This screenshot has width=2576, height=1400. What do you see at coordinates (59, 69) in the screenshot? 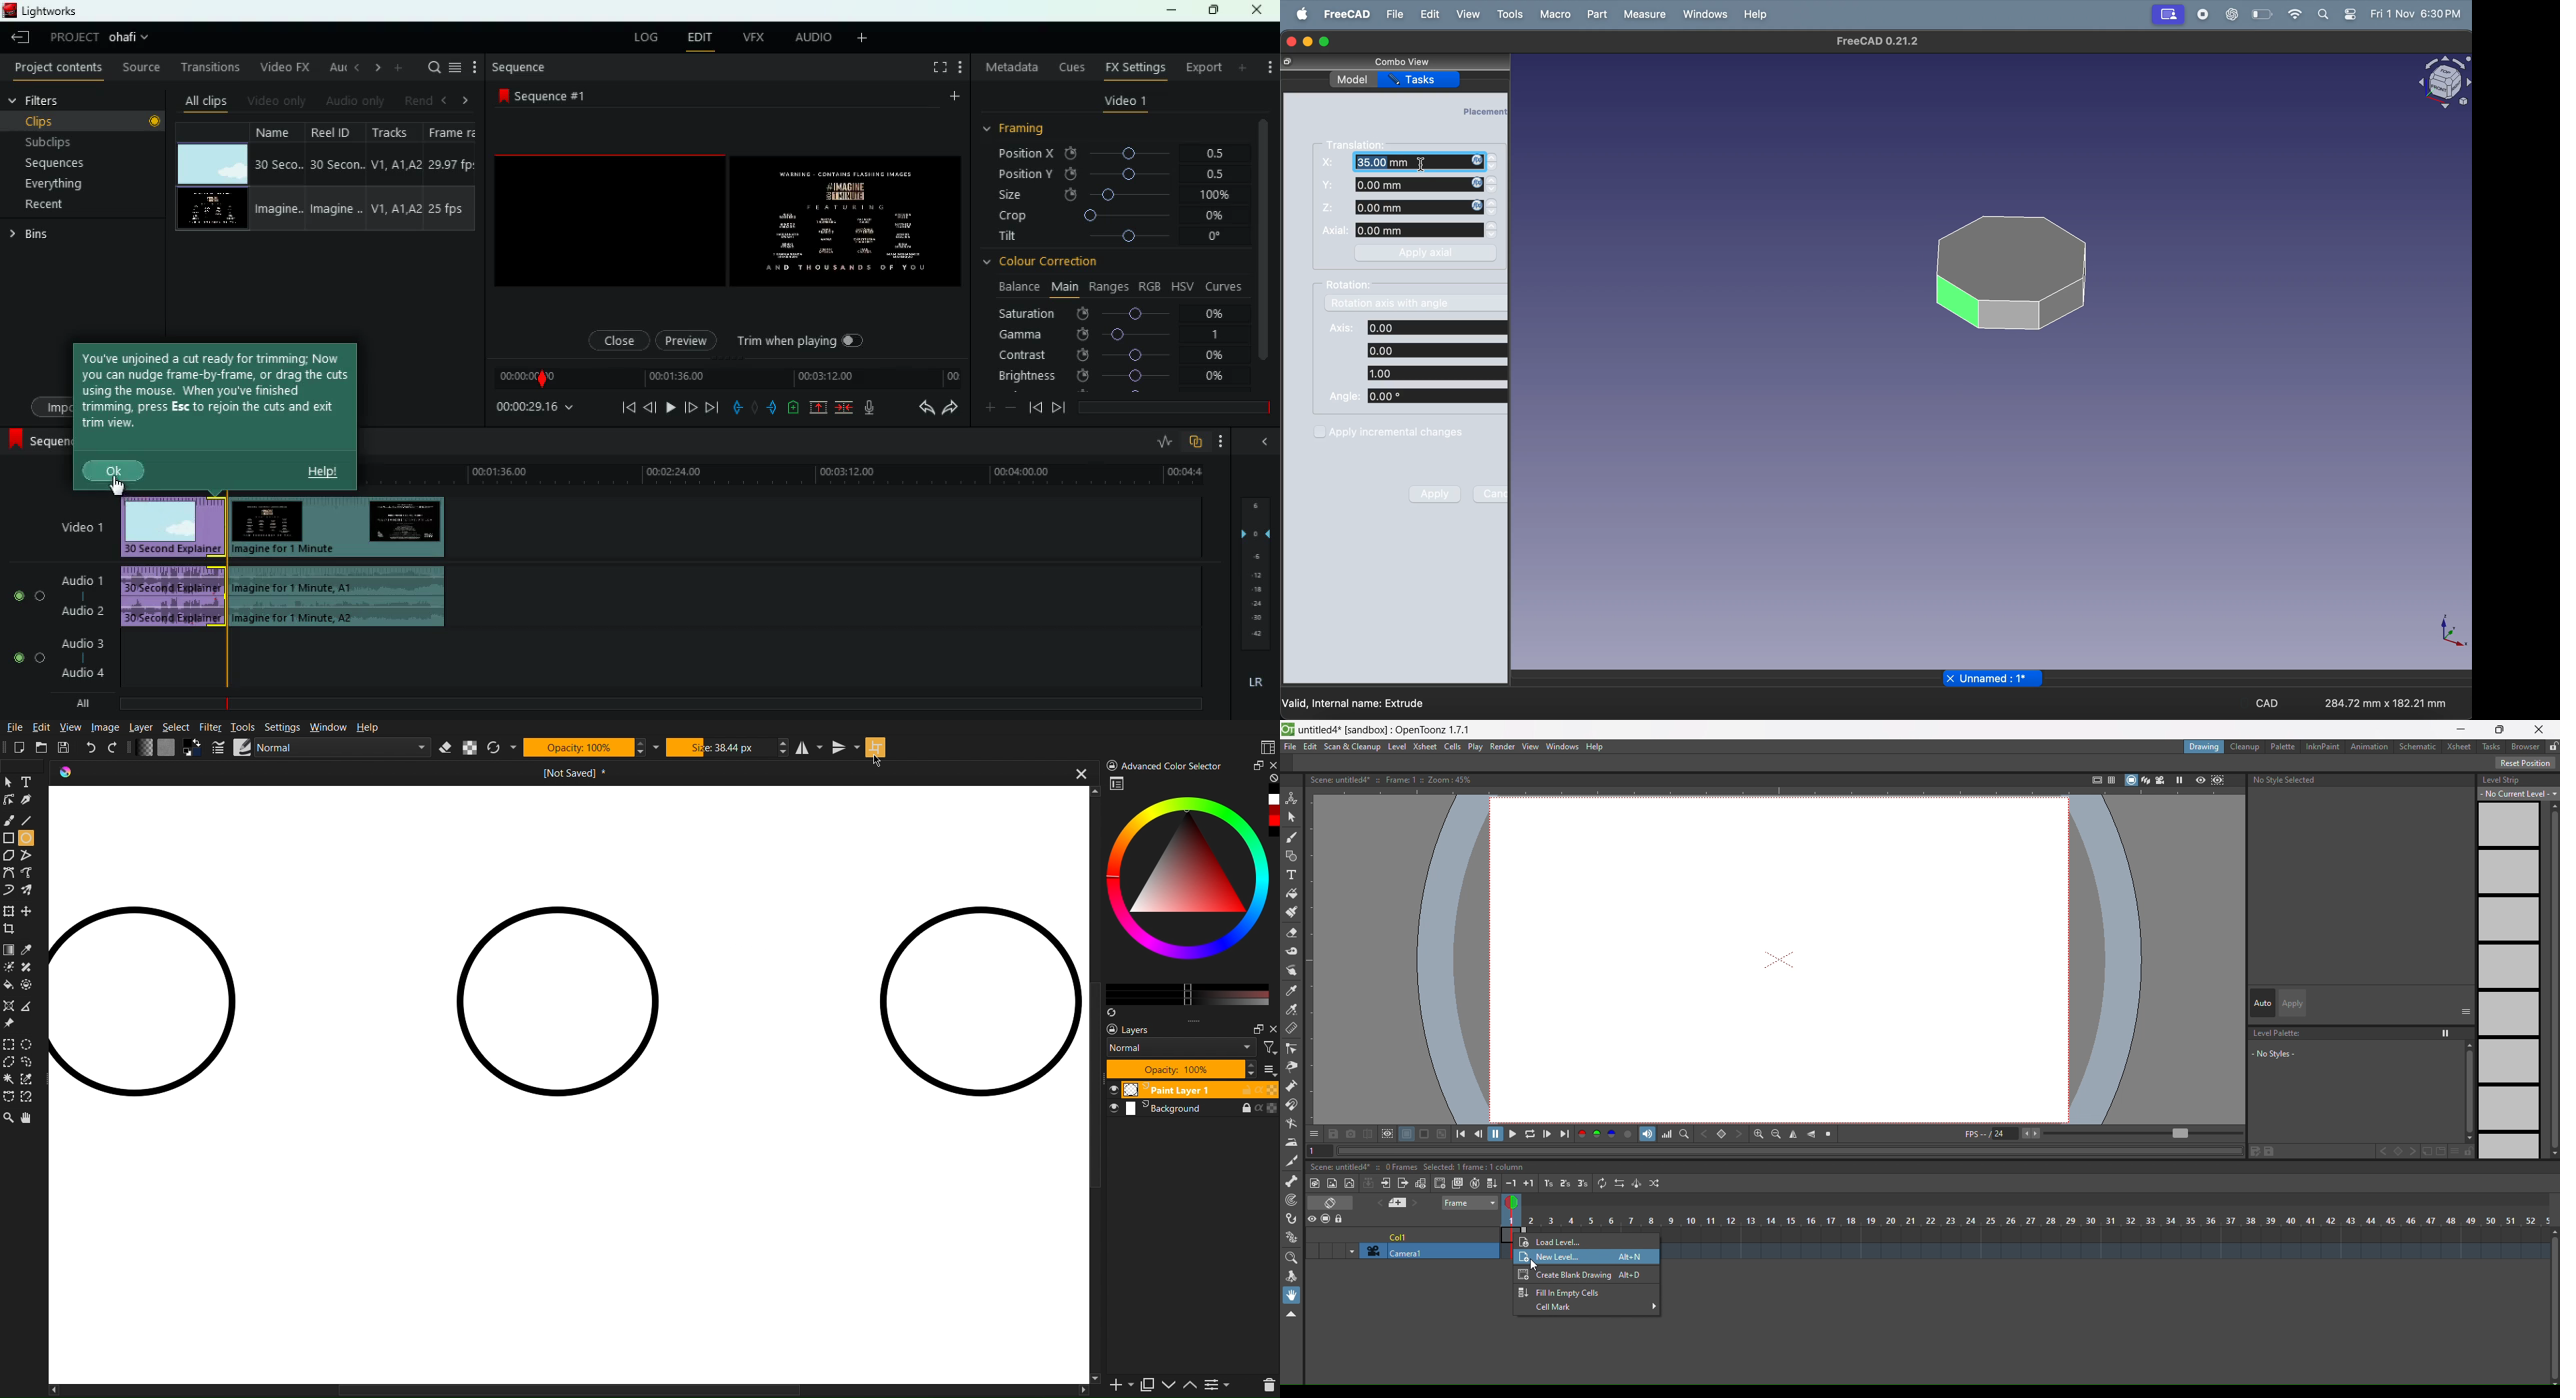
I see `project content` at bounding box center [59, 69].